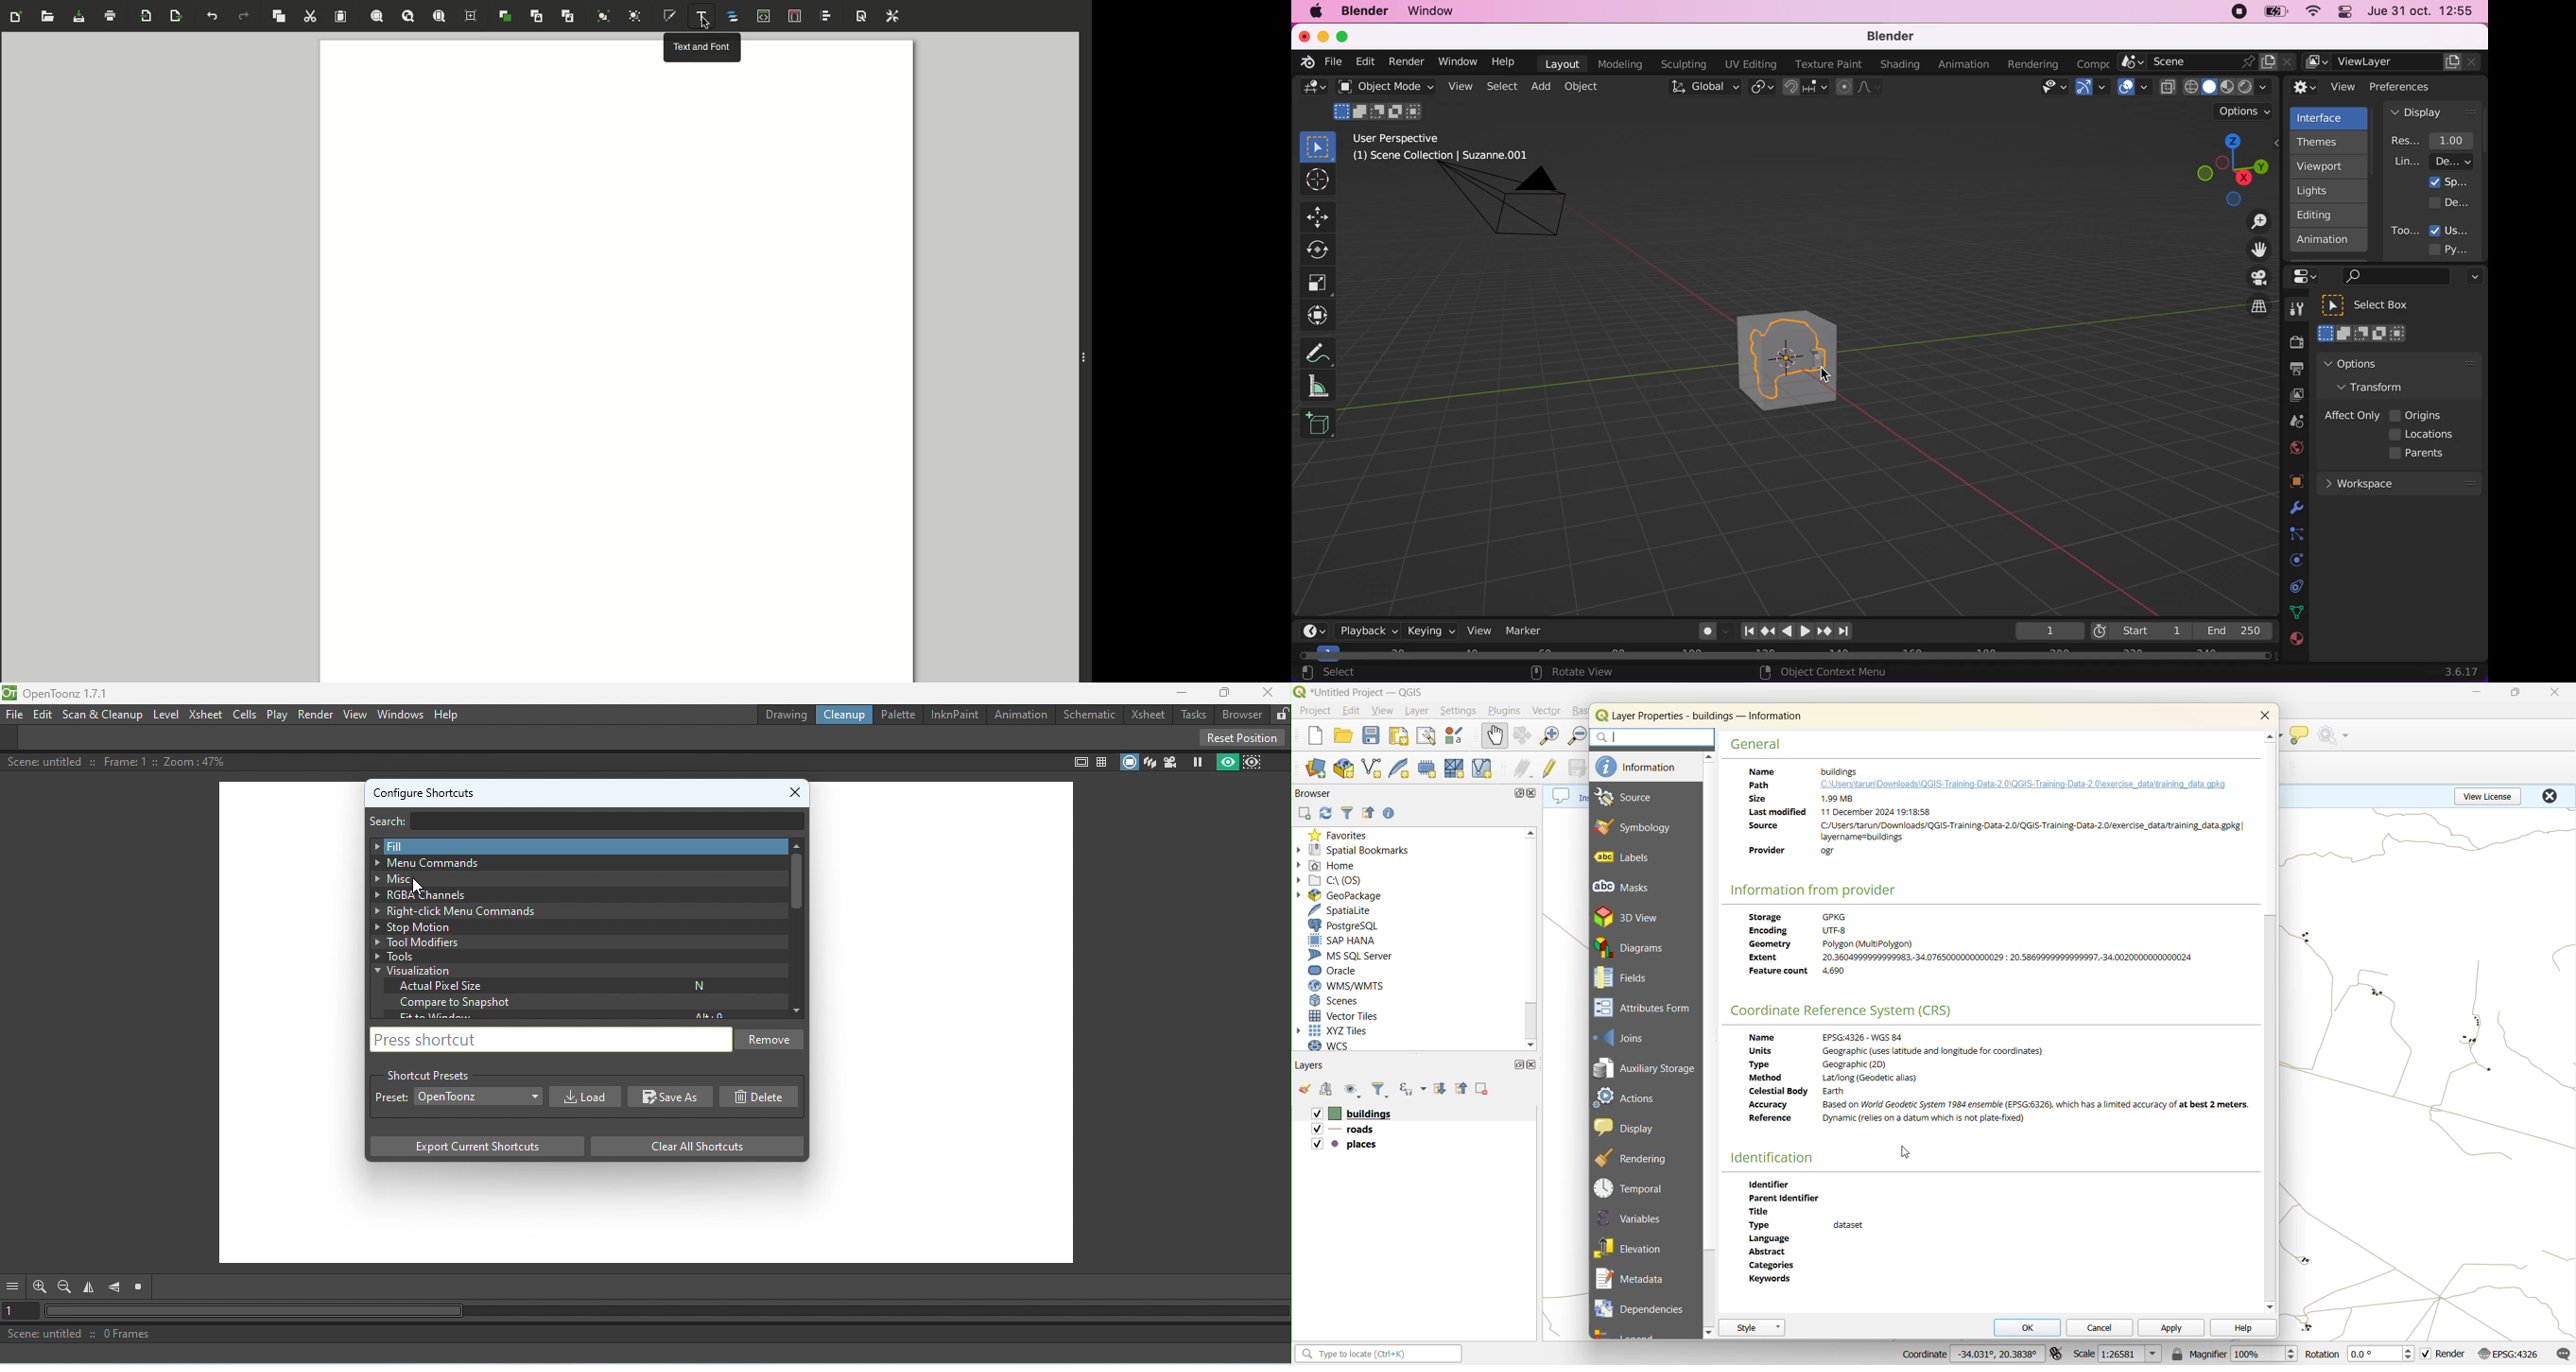 This screenshot has height=1372, width=2576. I want to click on collapse all, so click(1372, 814).